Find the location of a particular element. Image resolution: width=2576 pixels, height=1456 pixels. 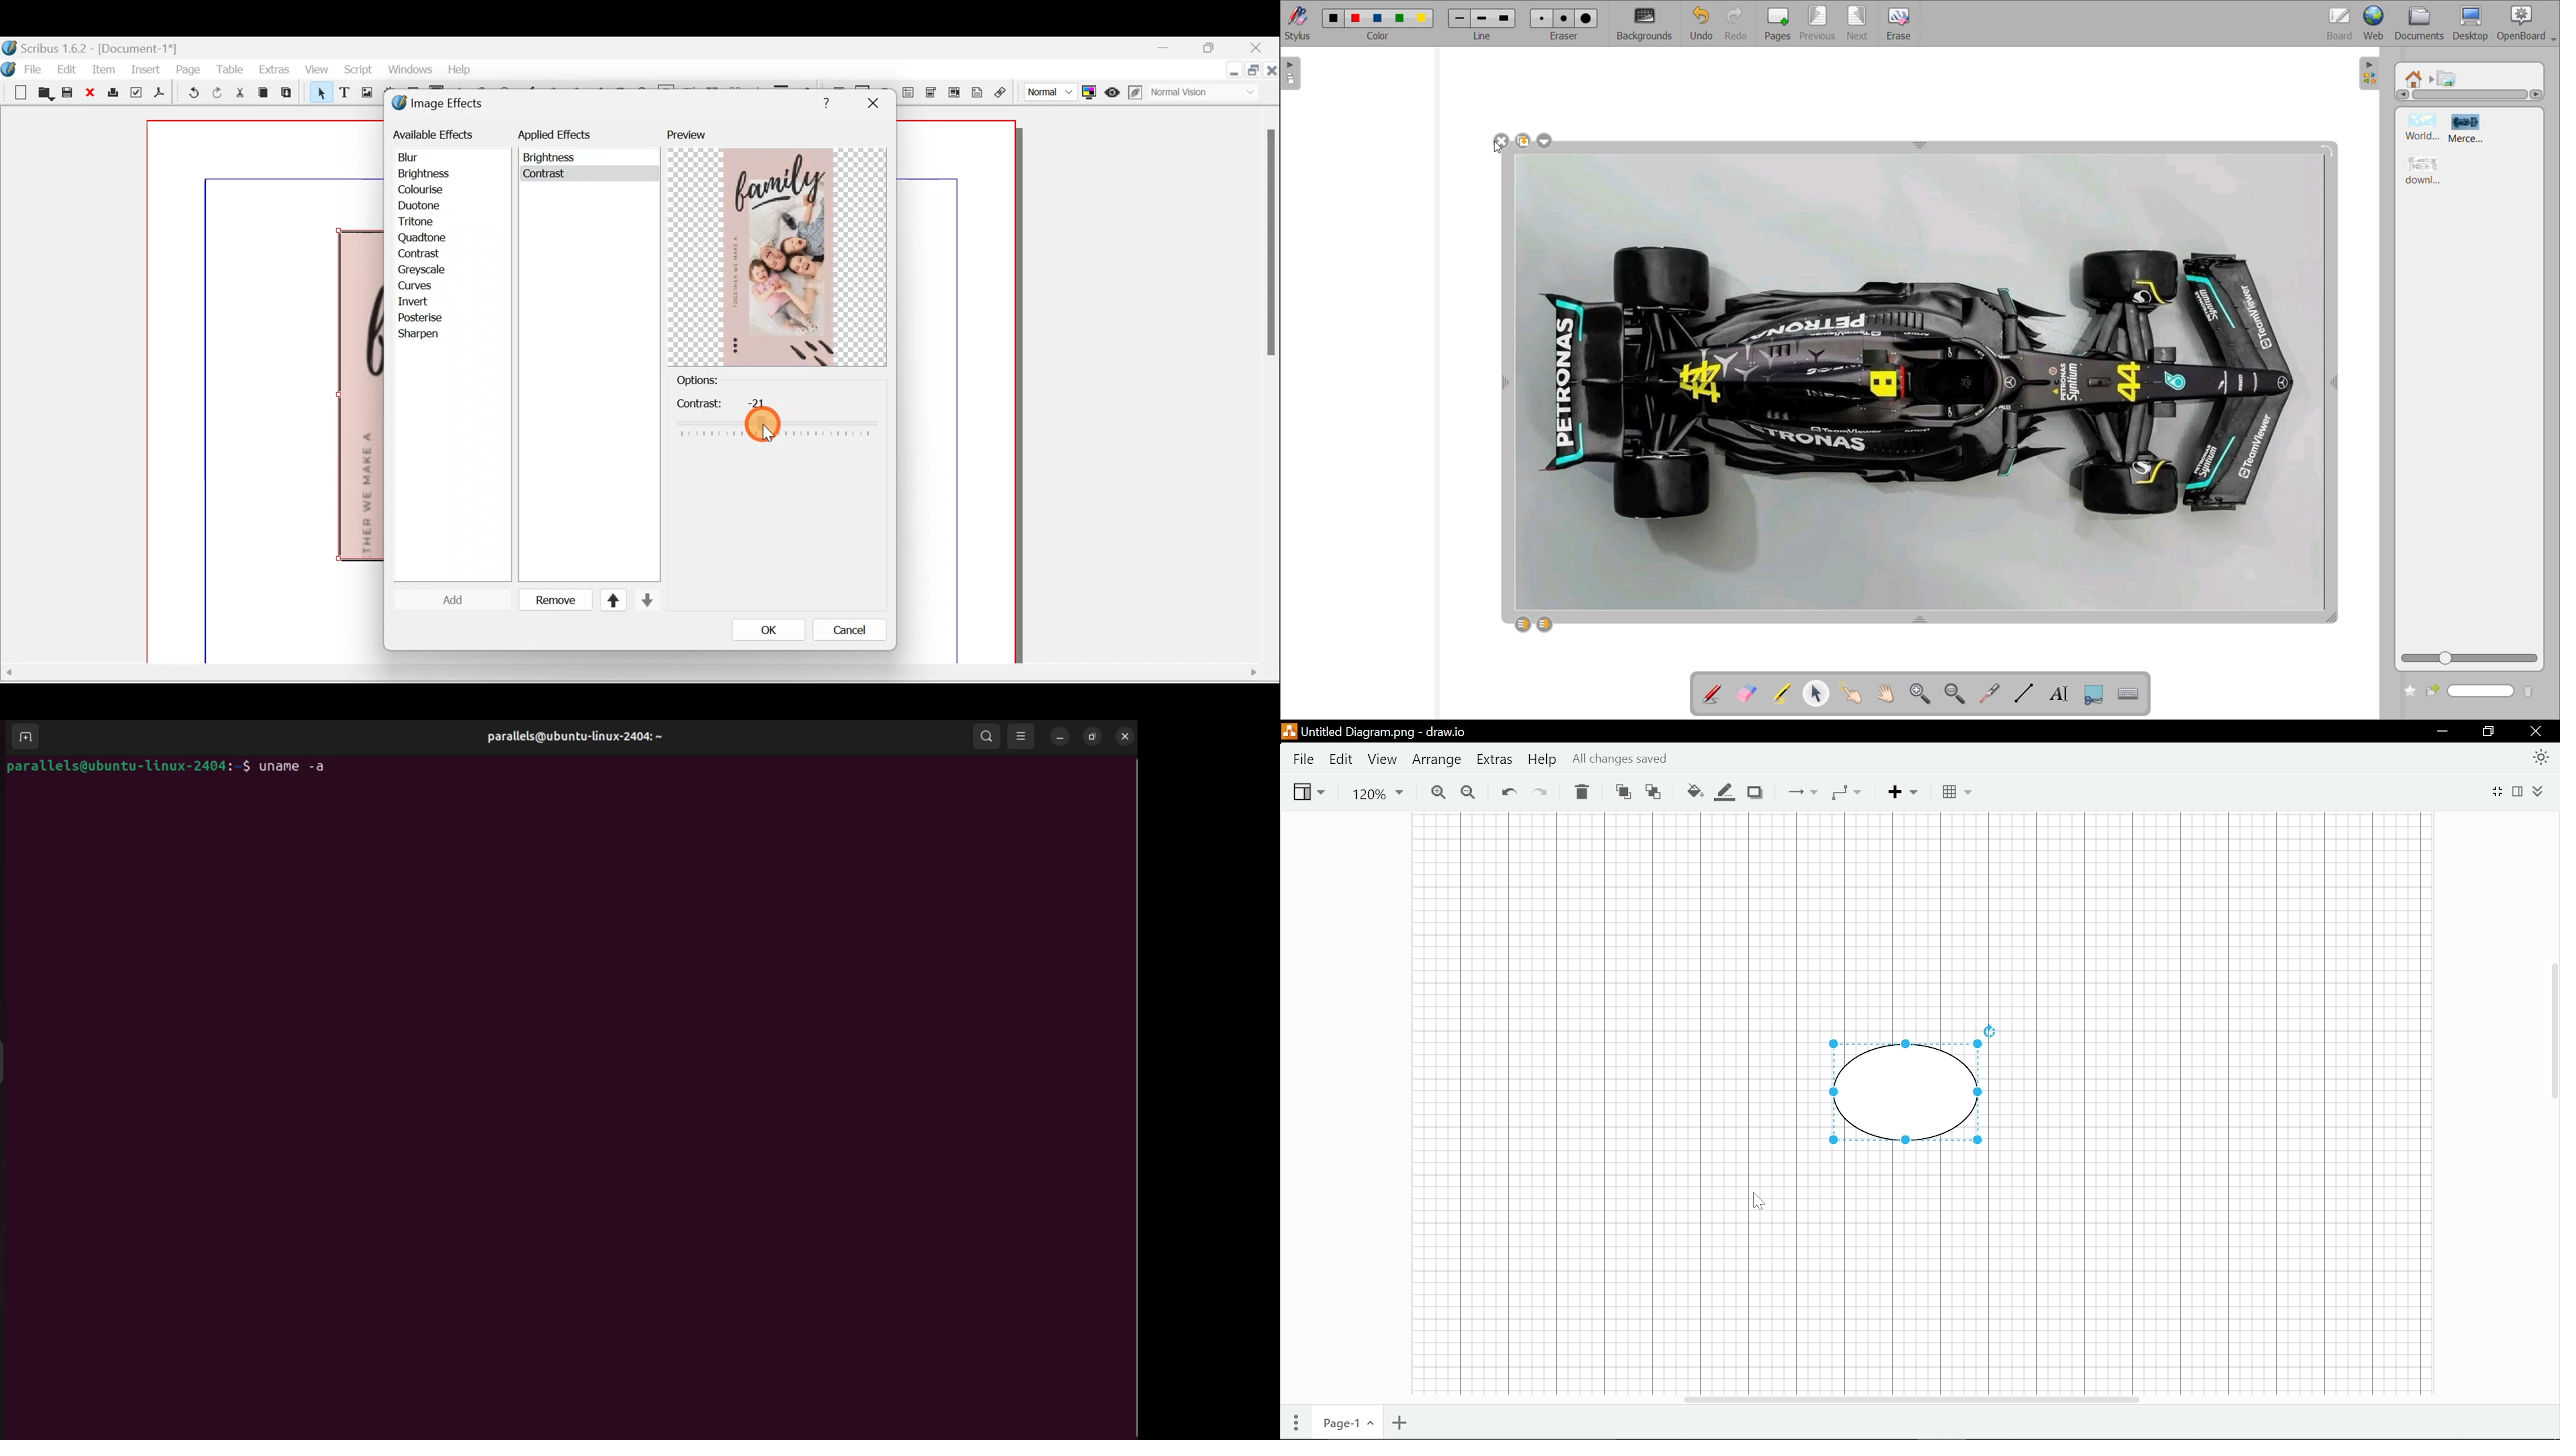

eraser 2 is located at coordinates (1564, 19).